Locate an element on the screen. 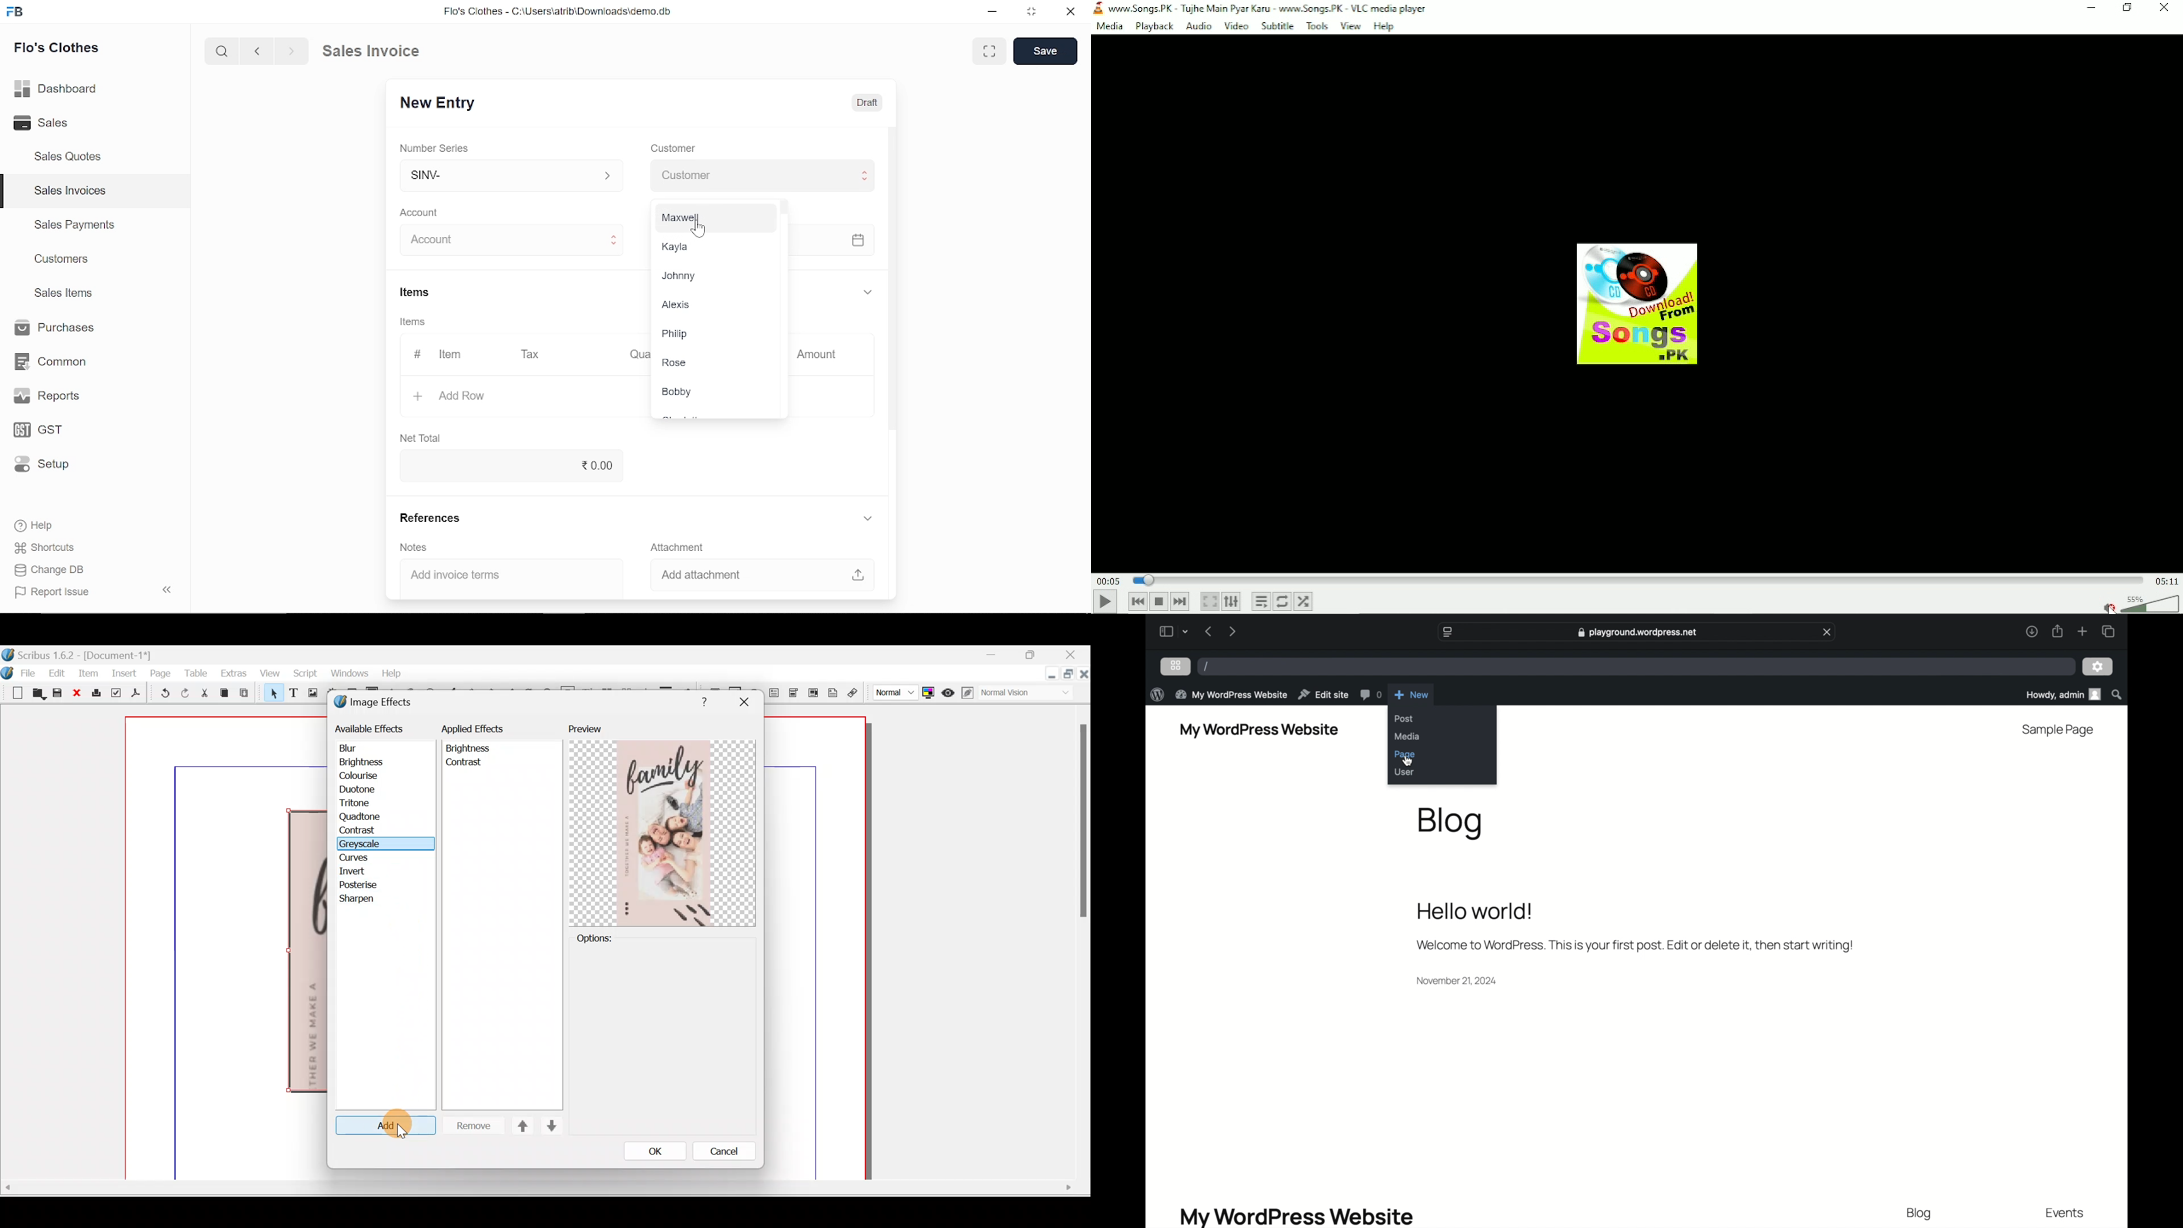 The image size is (2184, 1232). PDF combo box is located at coordinates (795, 696).